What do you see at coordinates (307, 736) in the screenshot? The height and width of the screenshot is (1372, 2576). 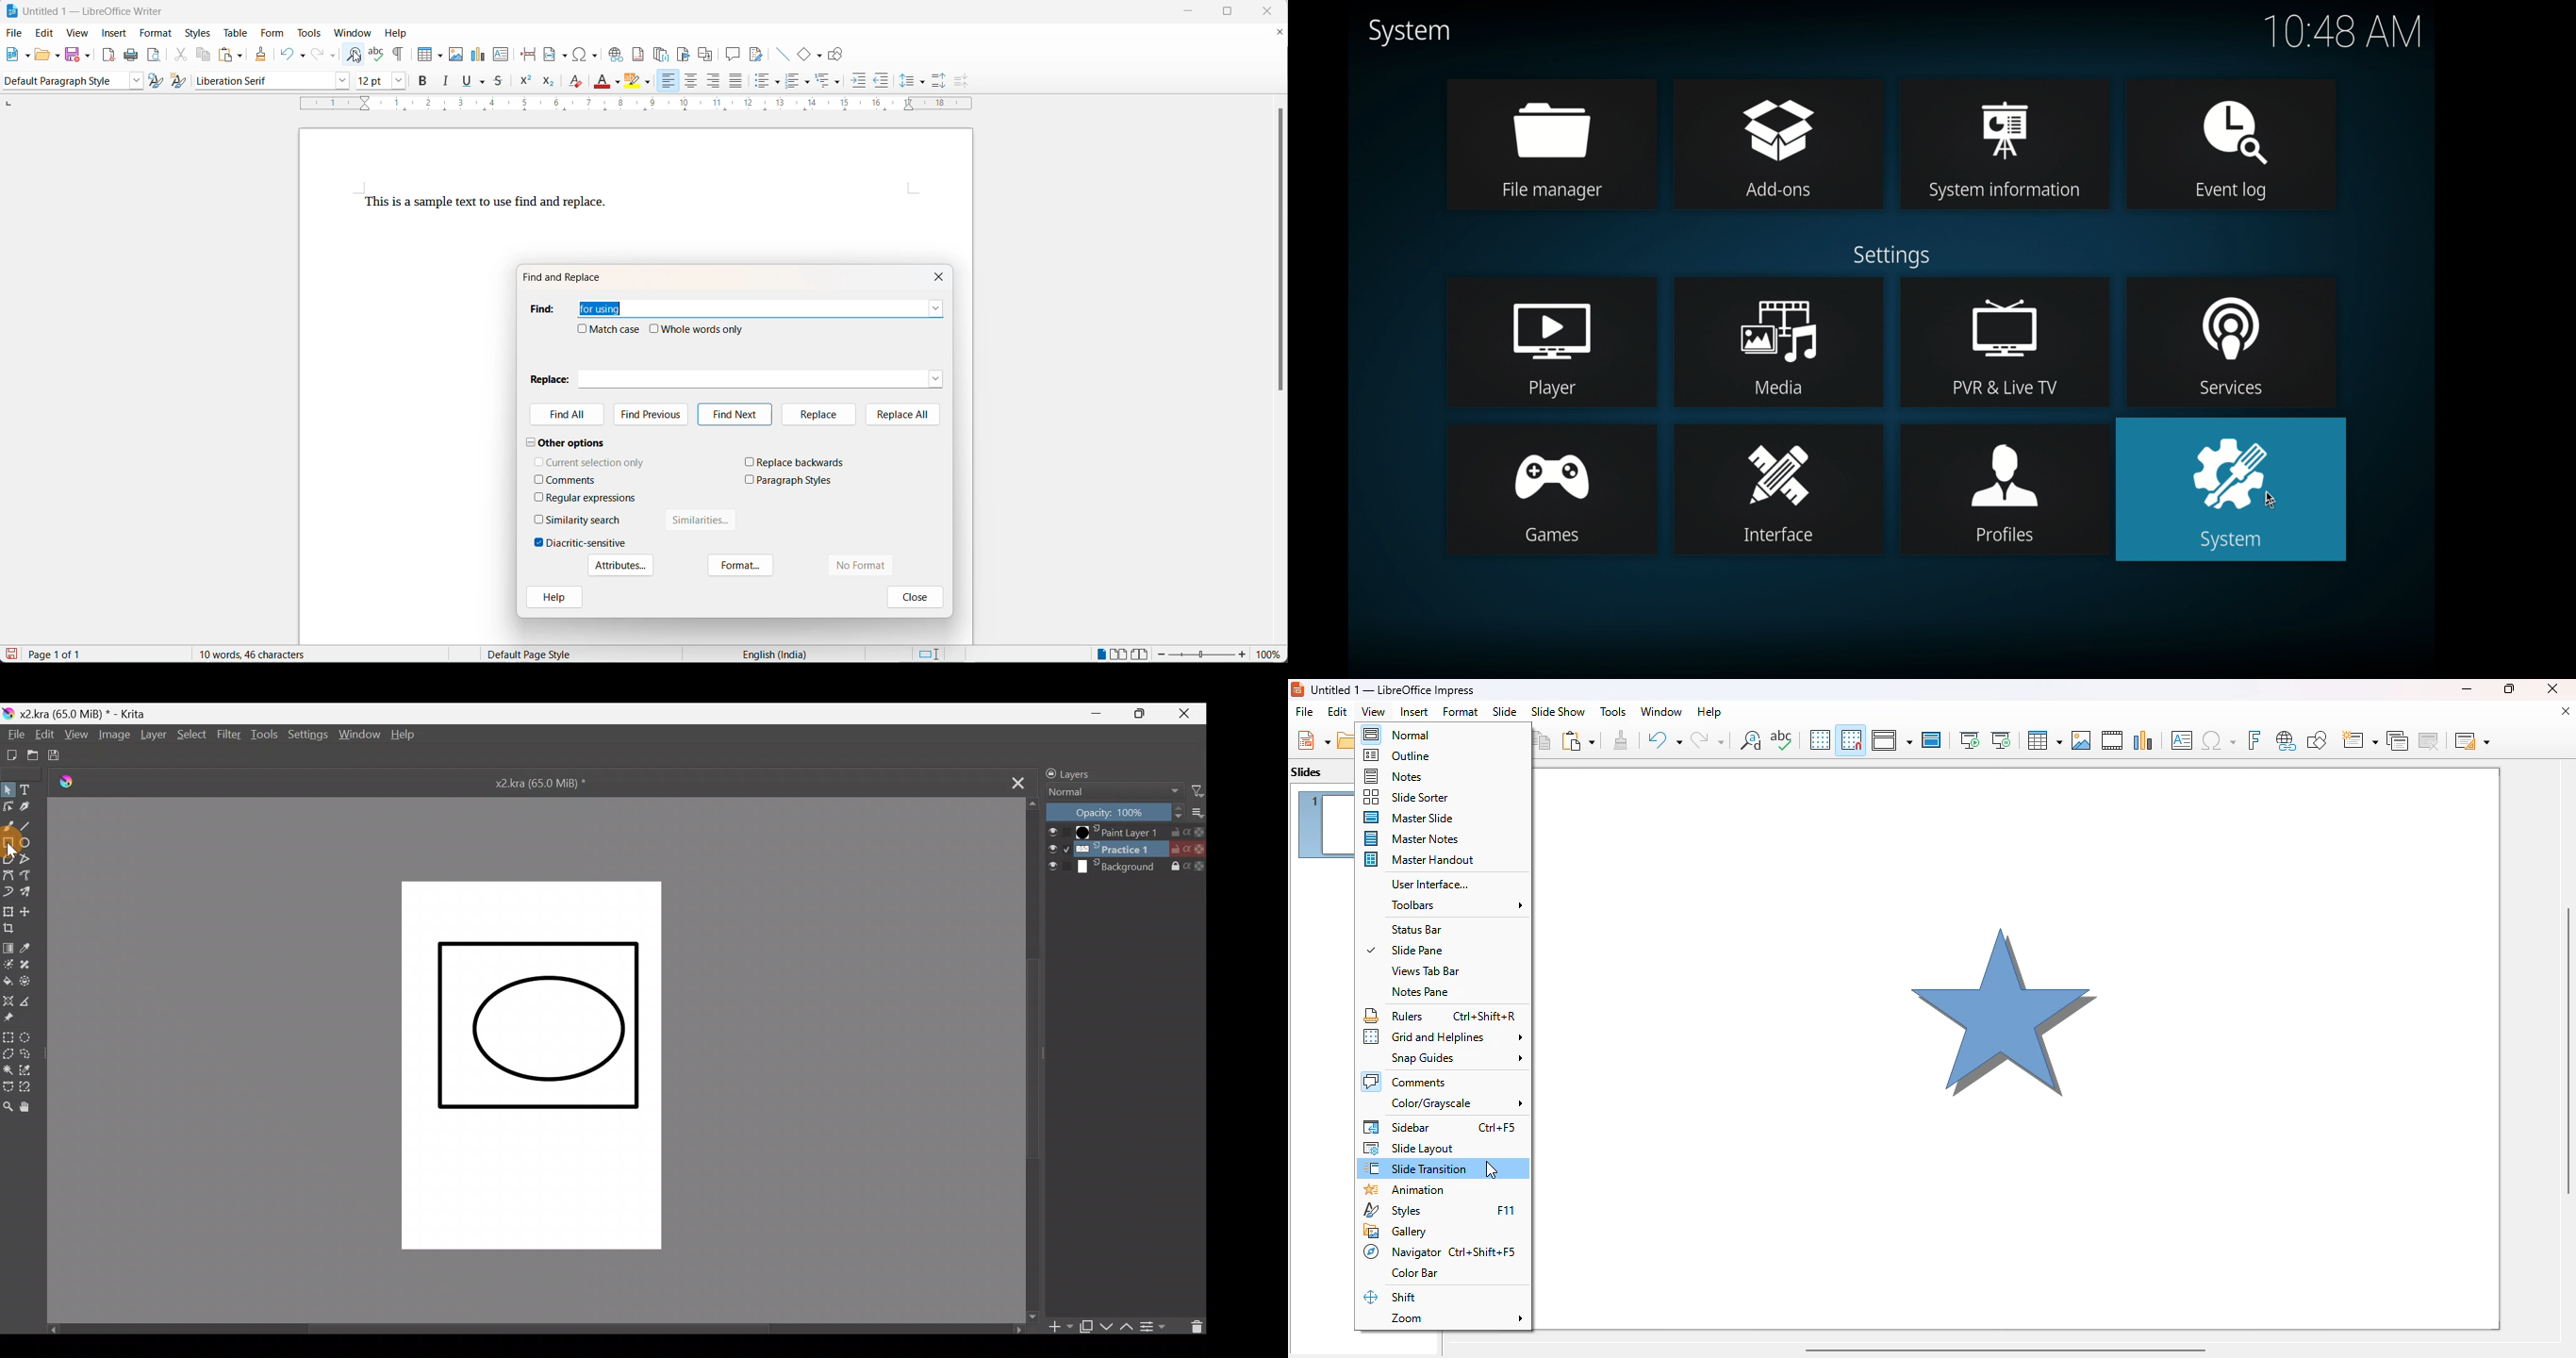 I see `Settings` at bounding box center [307, 736].